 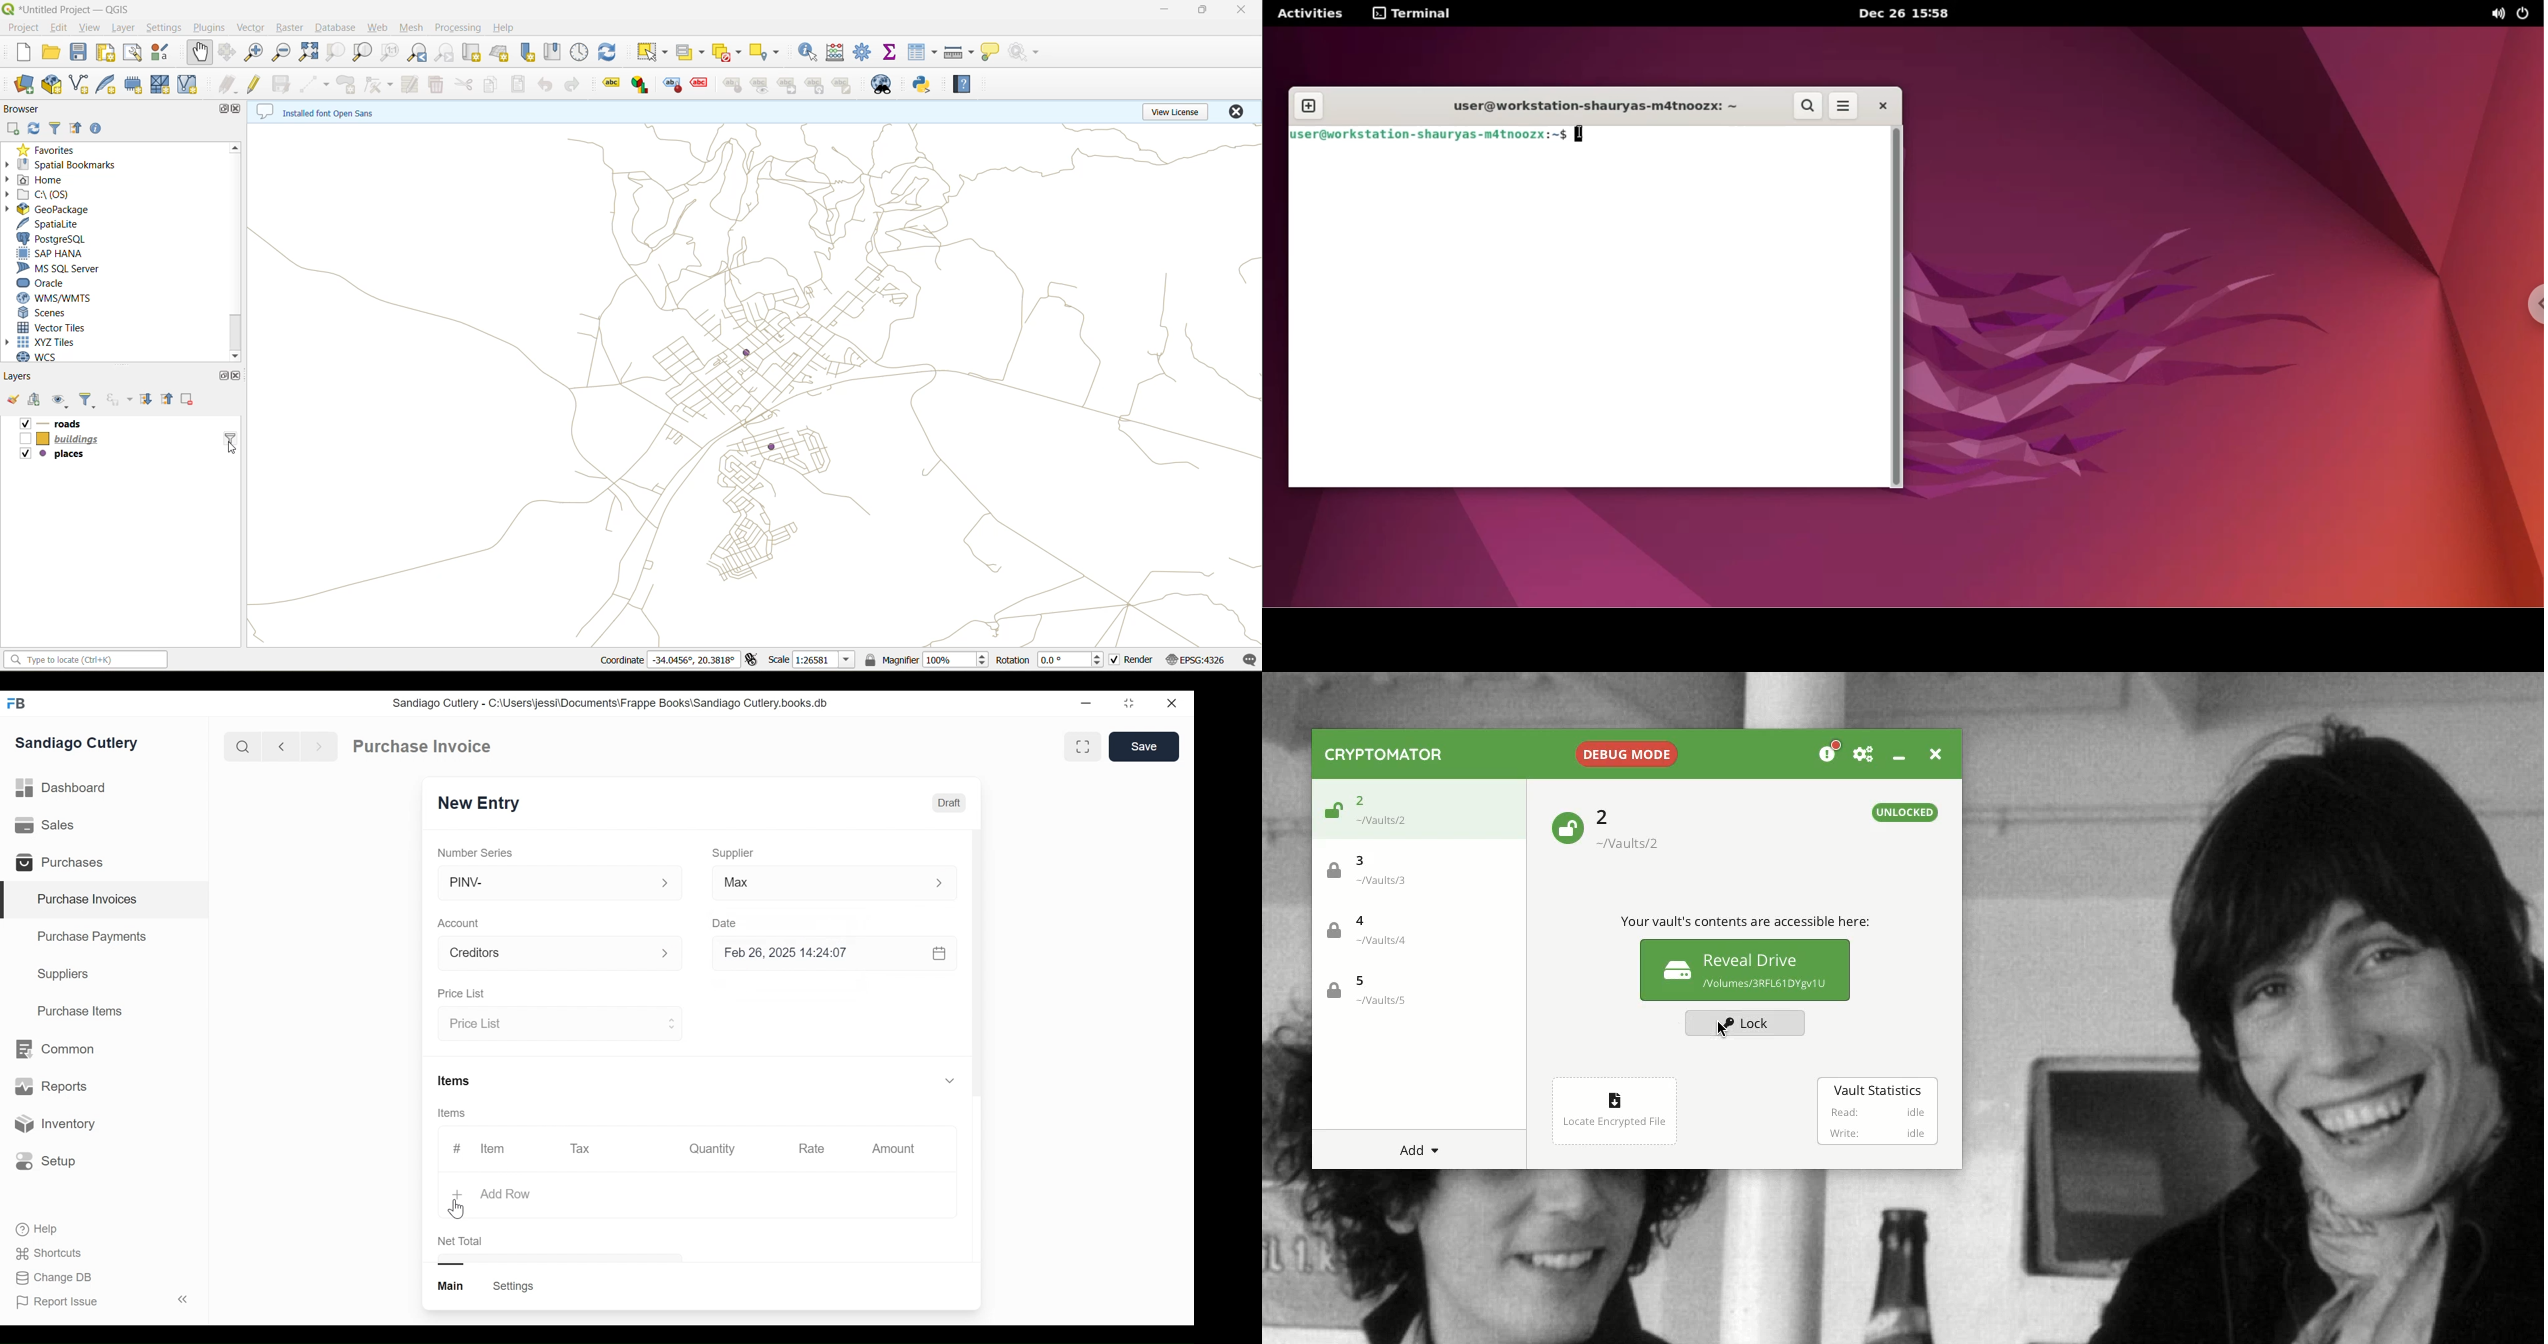 I want to click on Purchase Invoices, so click(x=105, y=900).